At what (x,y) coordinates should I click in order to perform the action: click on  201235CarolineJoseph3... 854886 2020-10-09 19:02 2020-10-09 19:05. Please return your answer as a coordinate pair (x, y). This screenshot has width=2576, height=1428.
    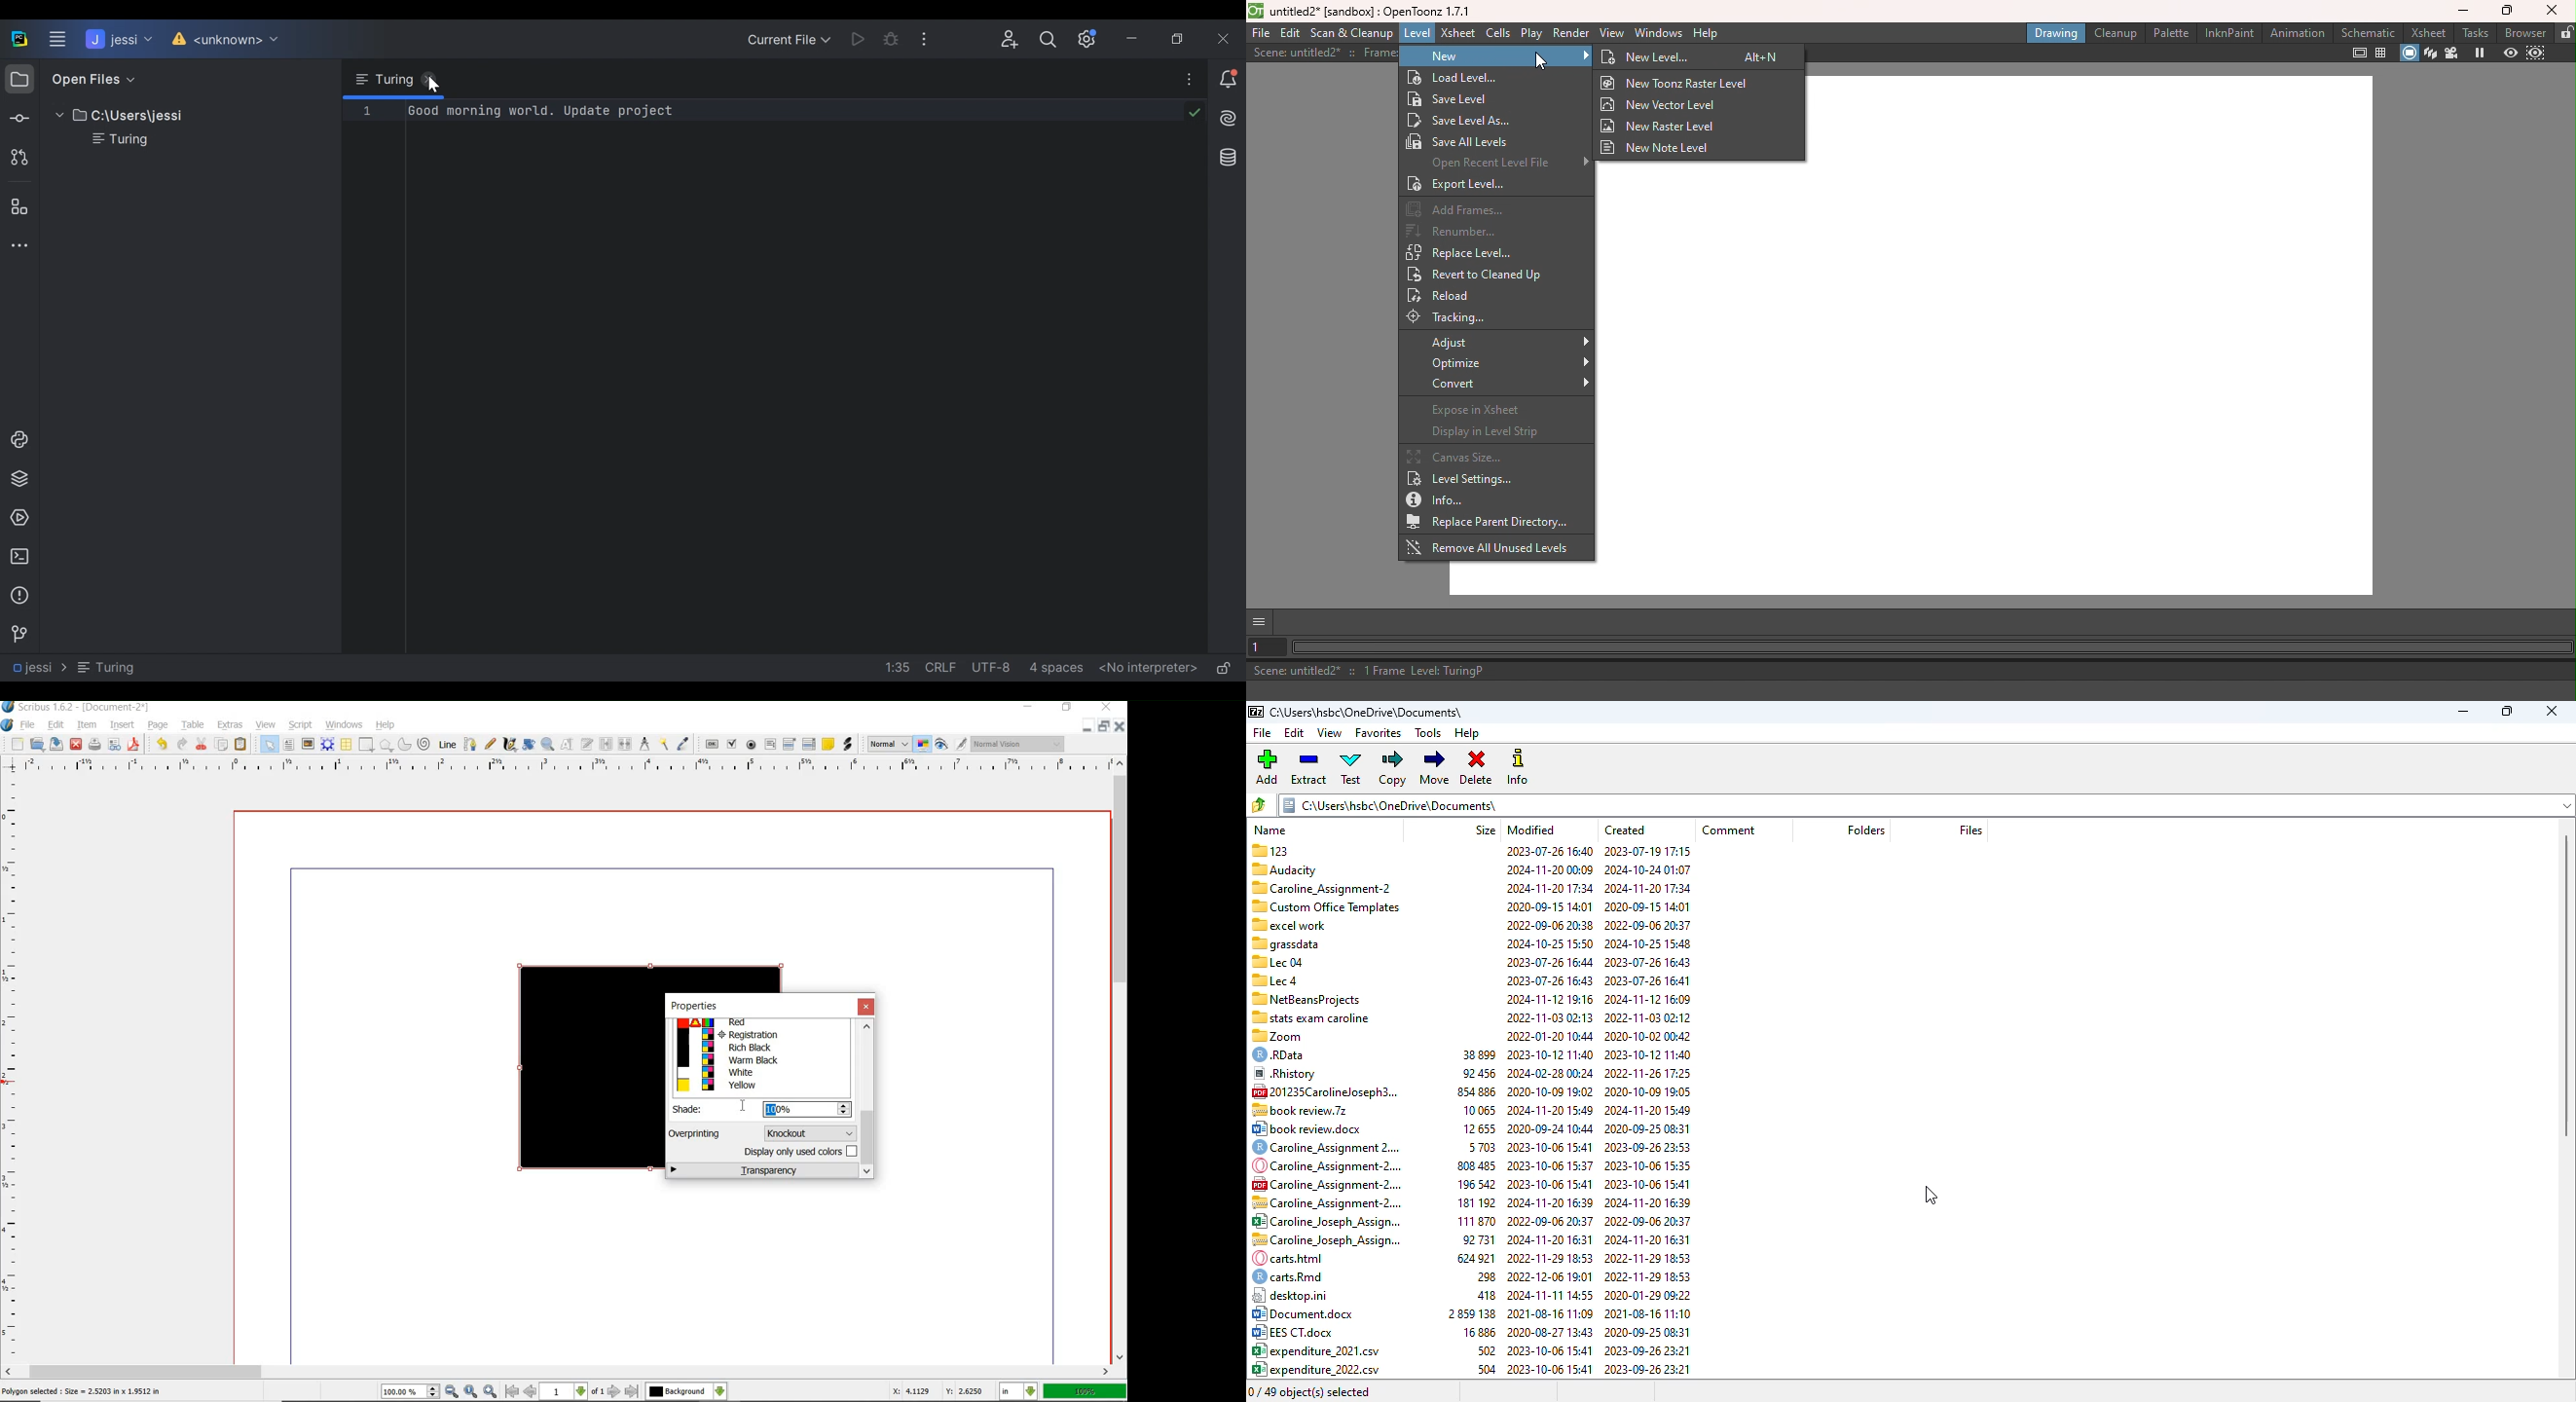
    Looking at the image, I should click on (1472, 1073).